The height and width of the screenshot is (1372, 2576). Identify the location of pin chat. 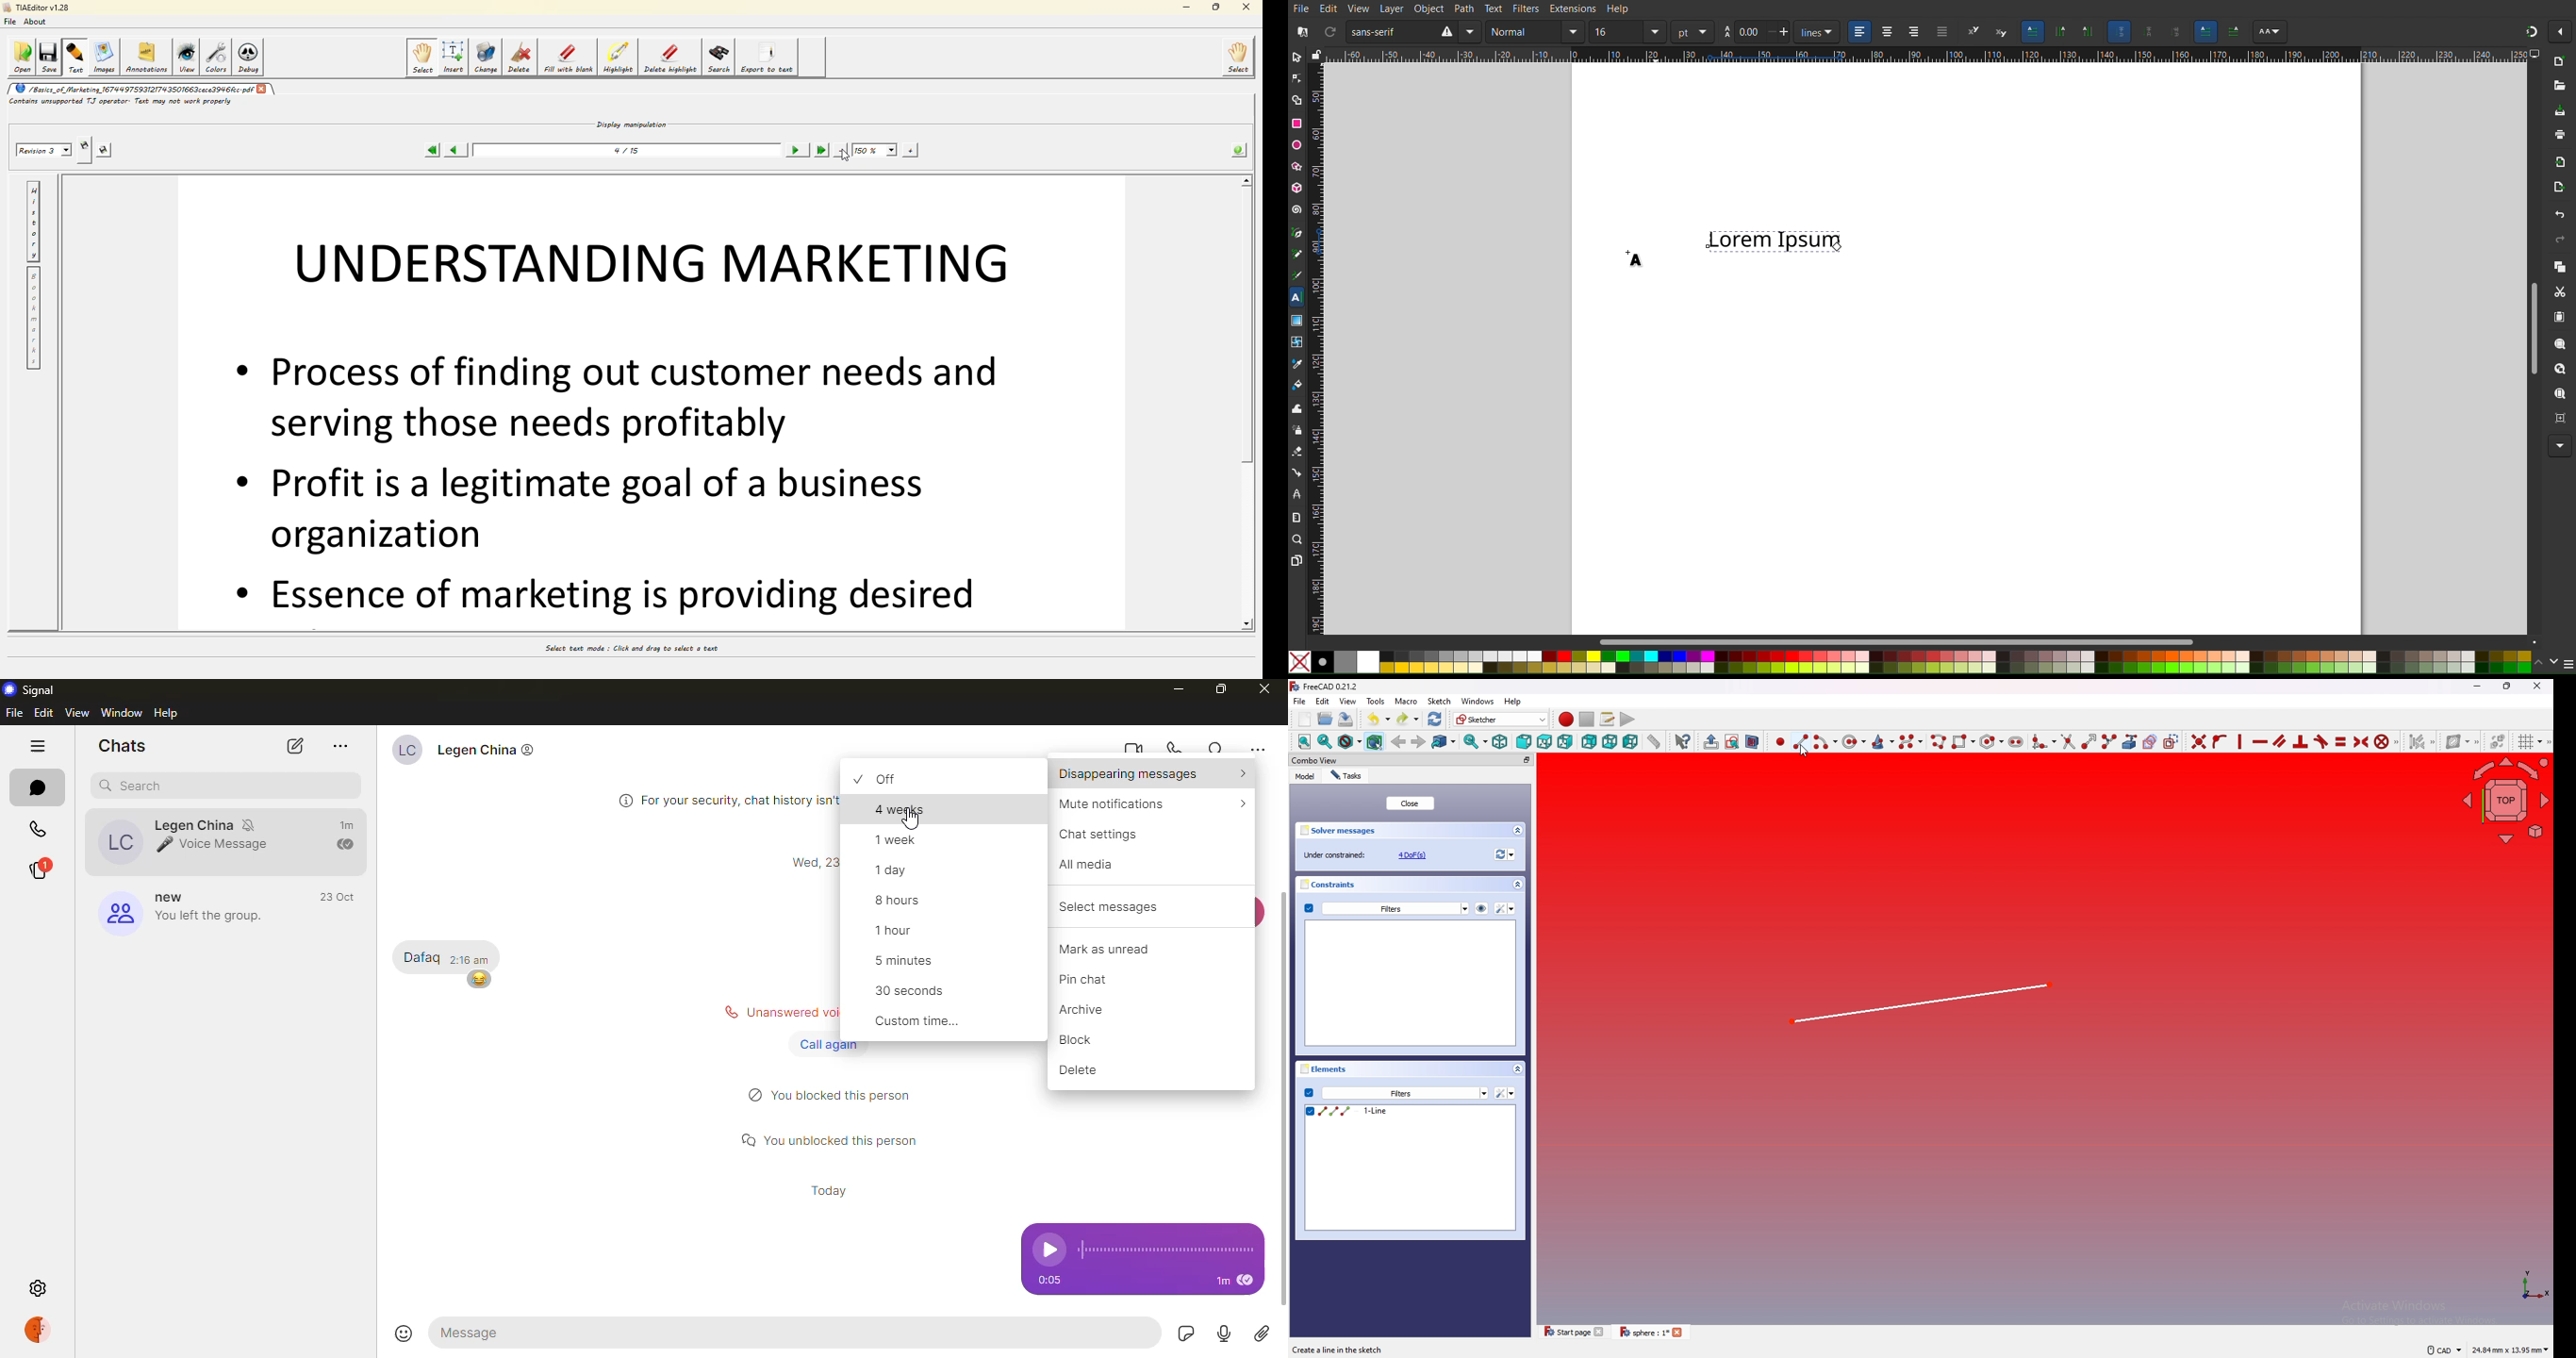
(1098, 979).